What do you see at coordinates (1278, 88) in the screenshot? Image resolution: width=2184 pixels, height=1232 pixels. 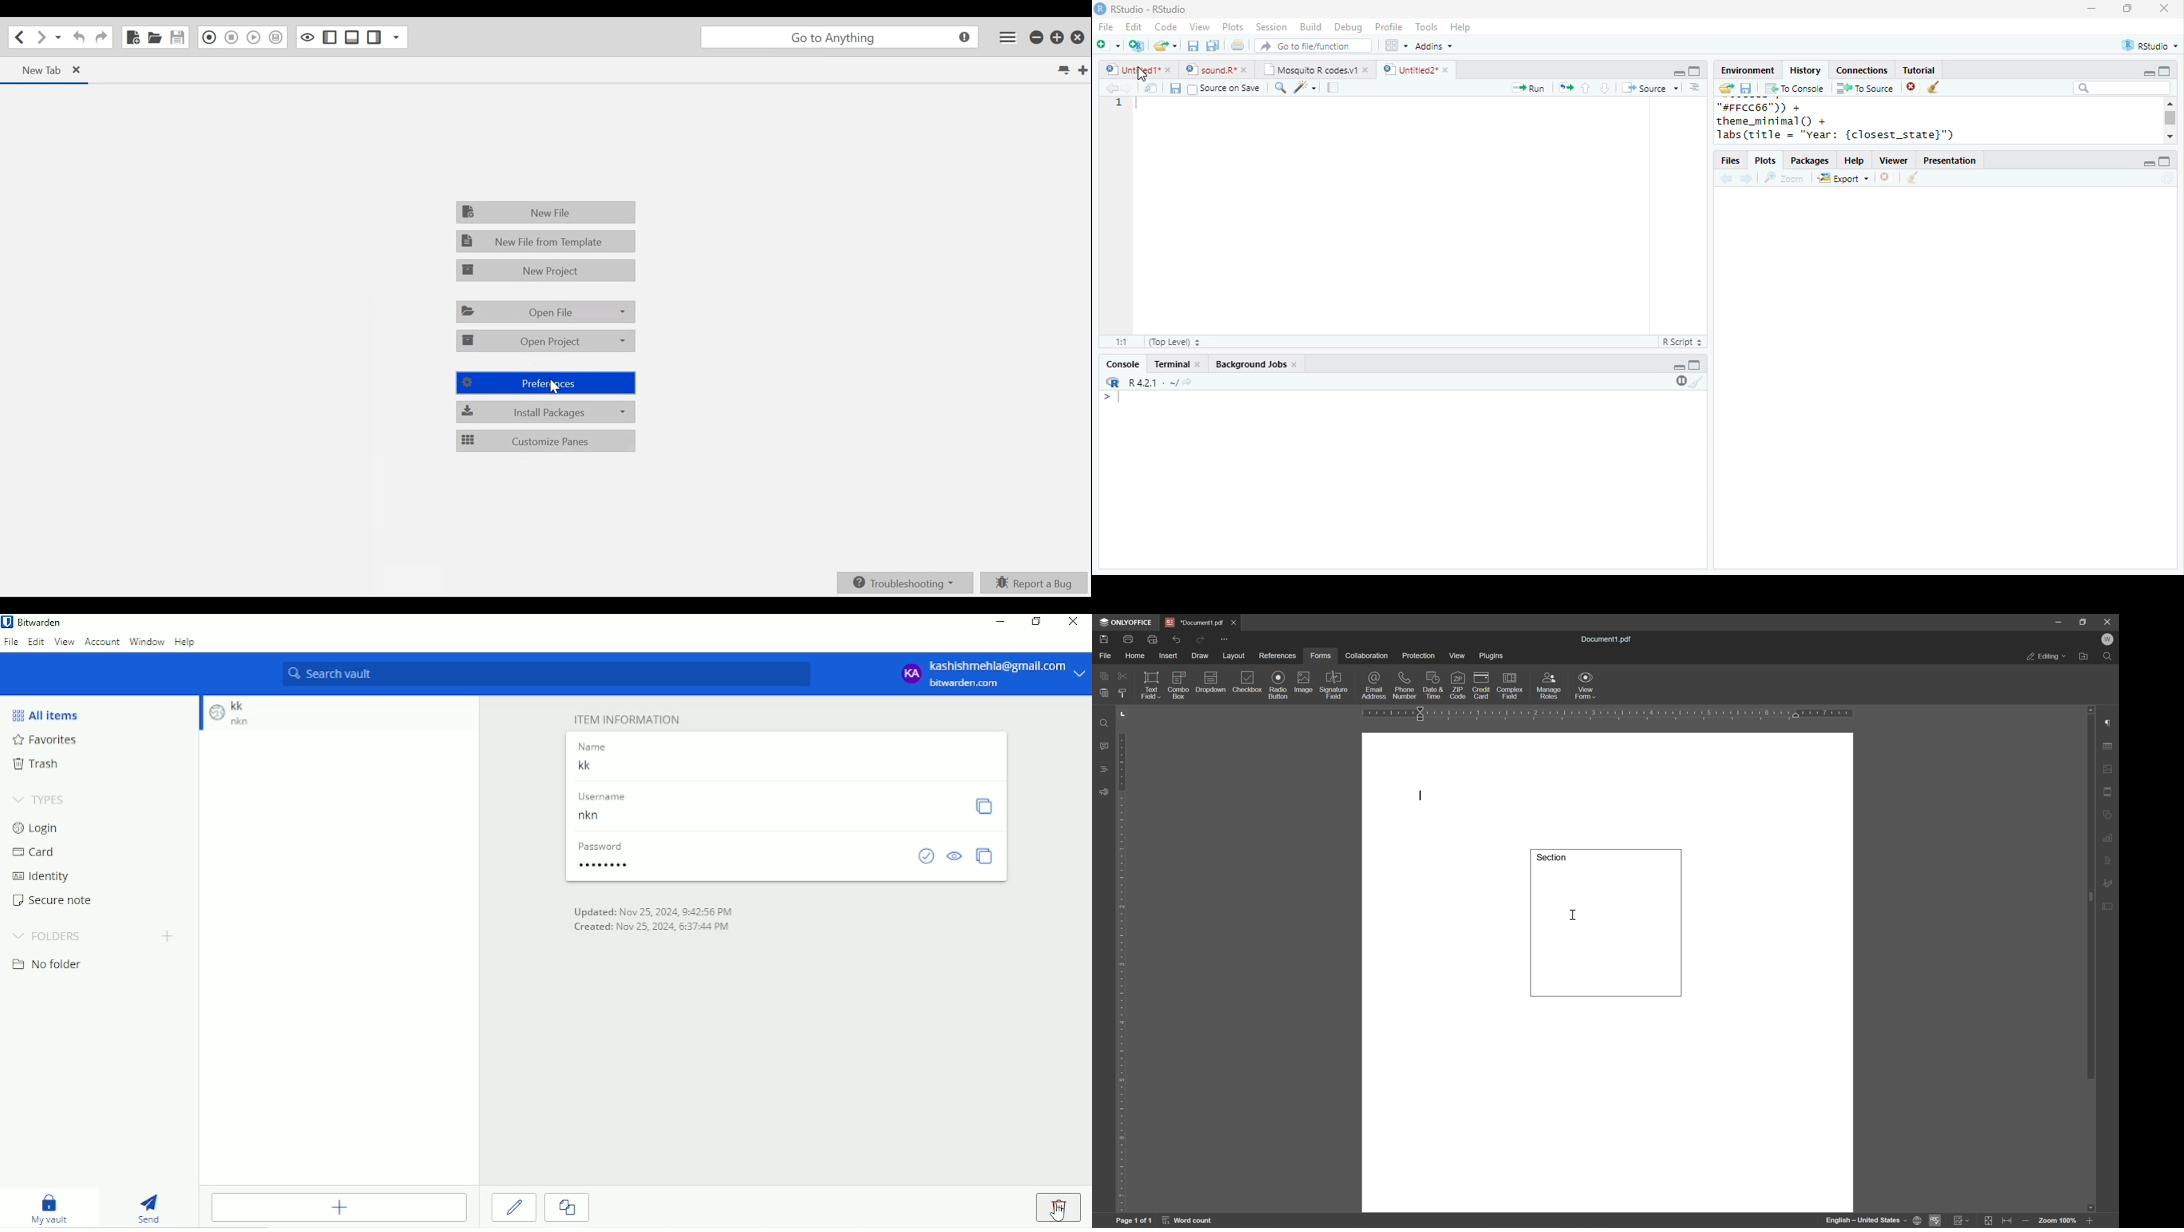 I see `search` at bounding box center [1278, 88].